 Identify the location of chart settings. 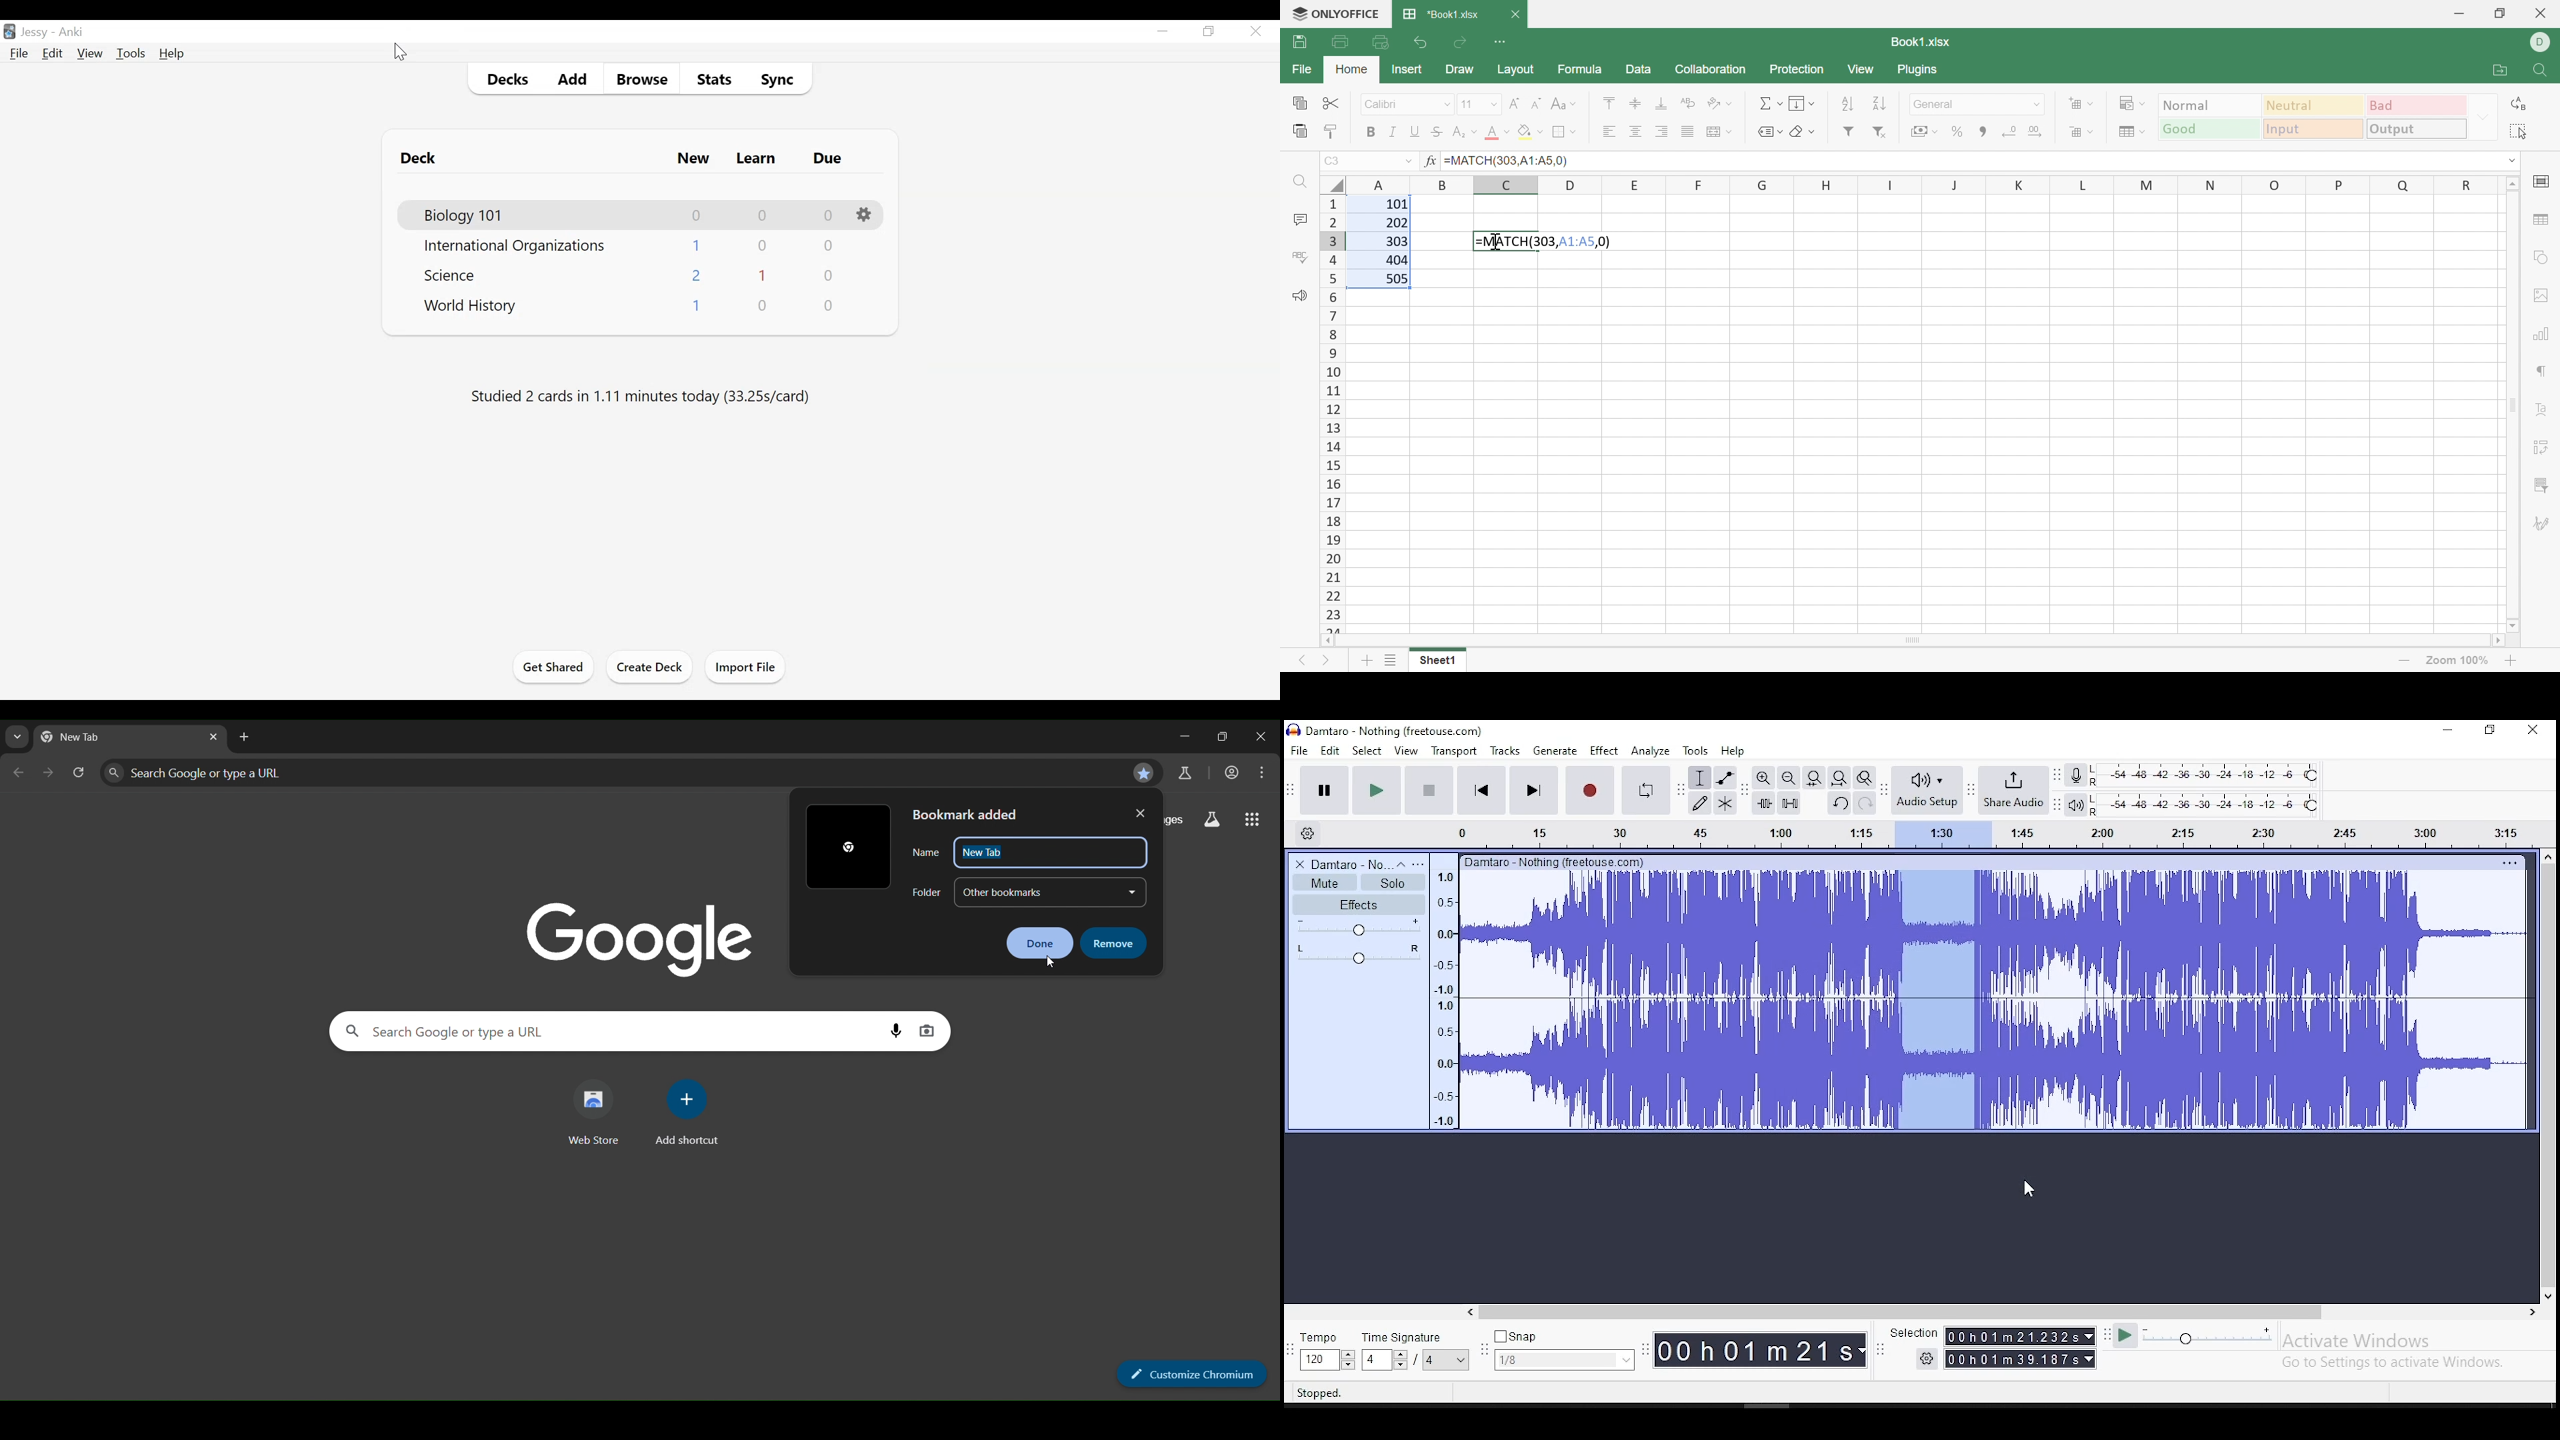
(2545, 335).